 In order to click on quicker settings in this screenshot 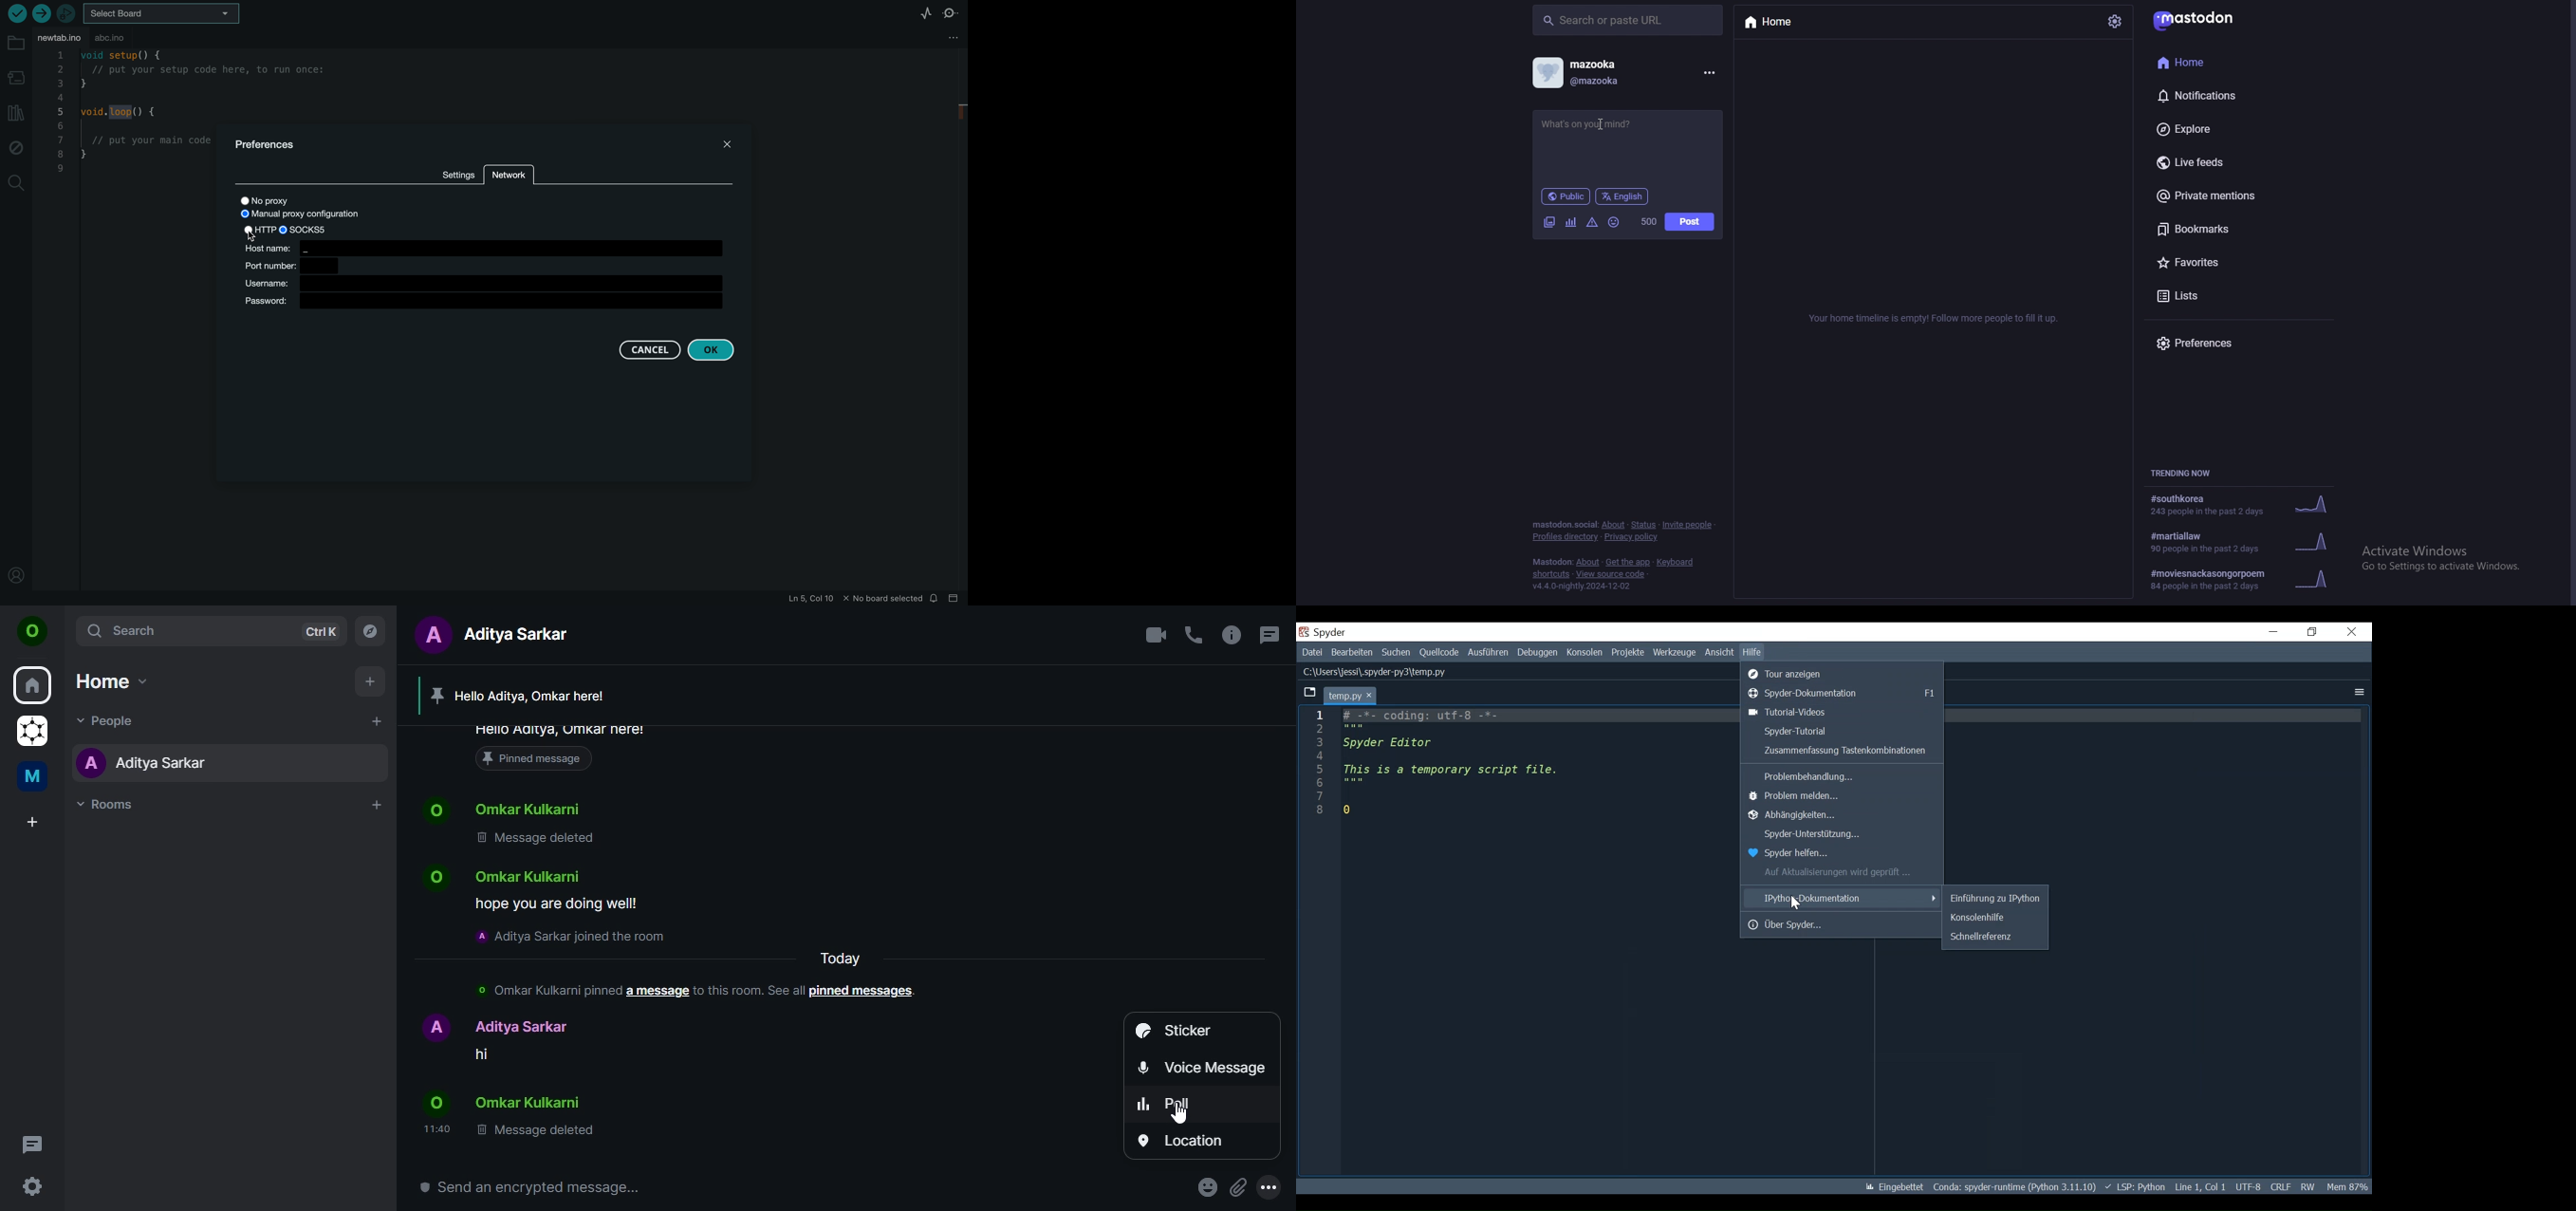, I will do `click(35, 1187)`.